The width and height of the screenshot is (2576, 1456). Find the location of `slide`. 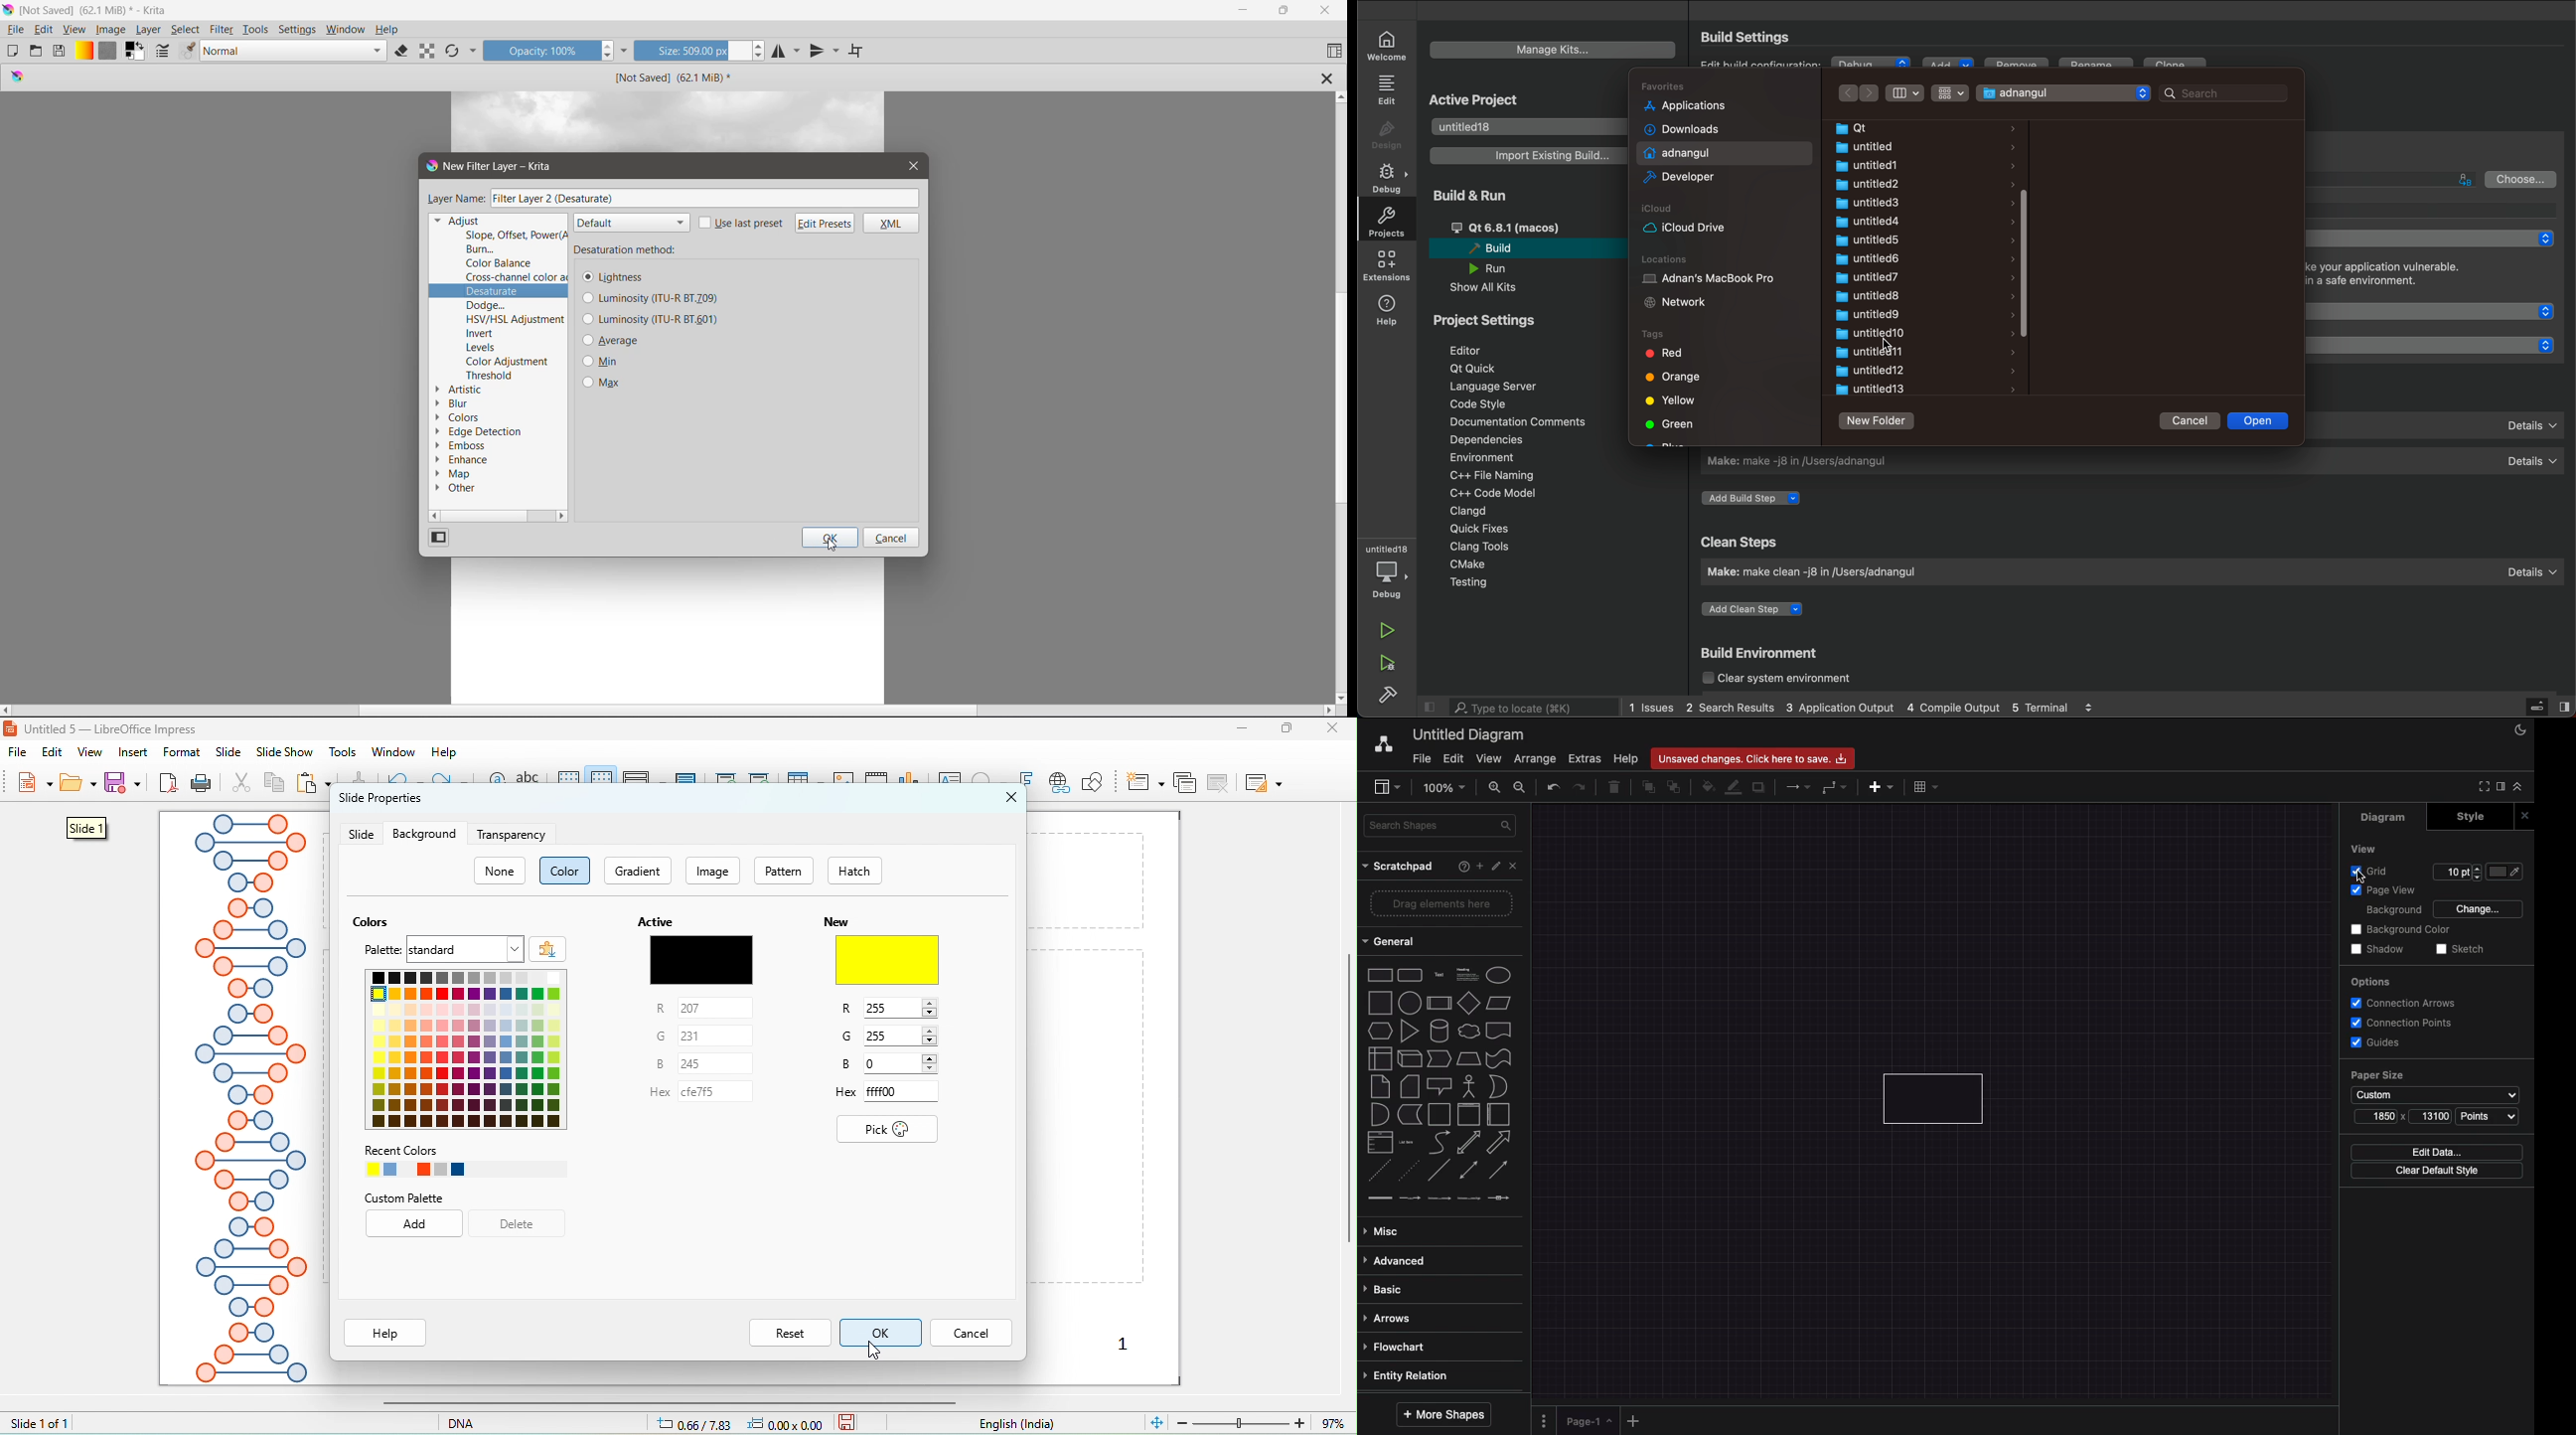

slide is located at coordinates (228, 752).